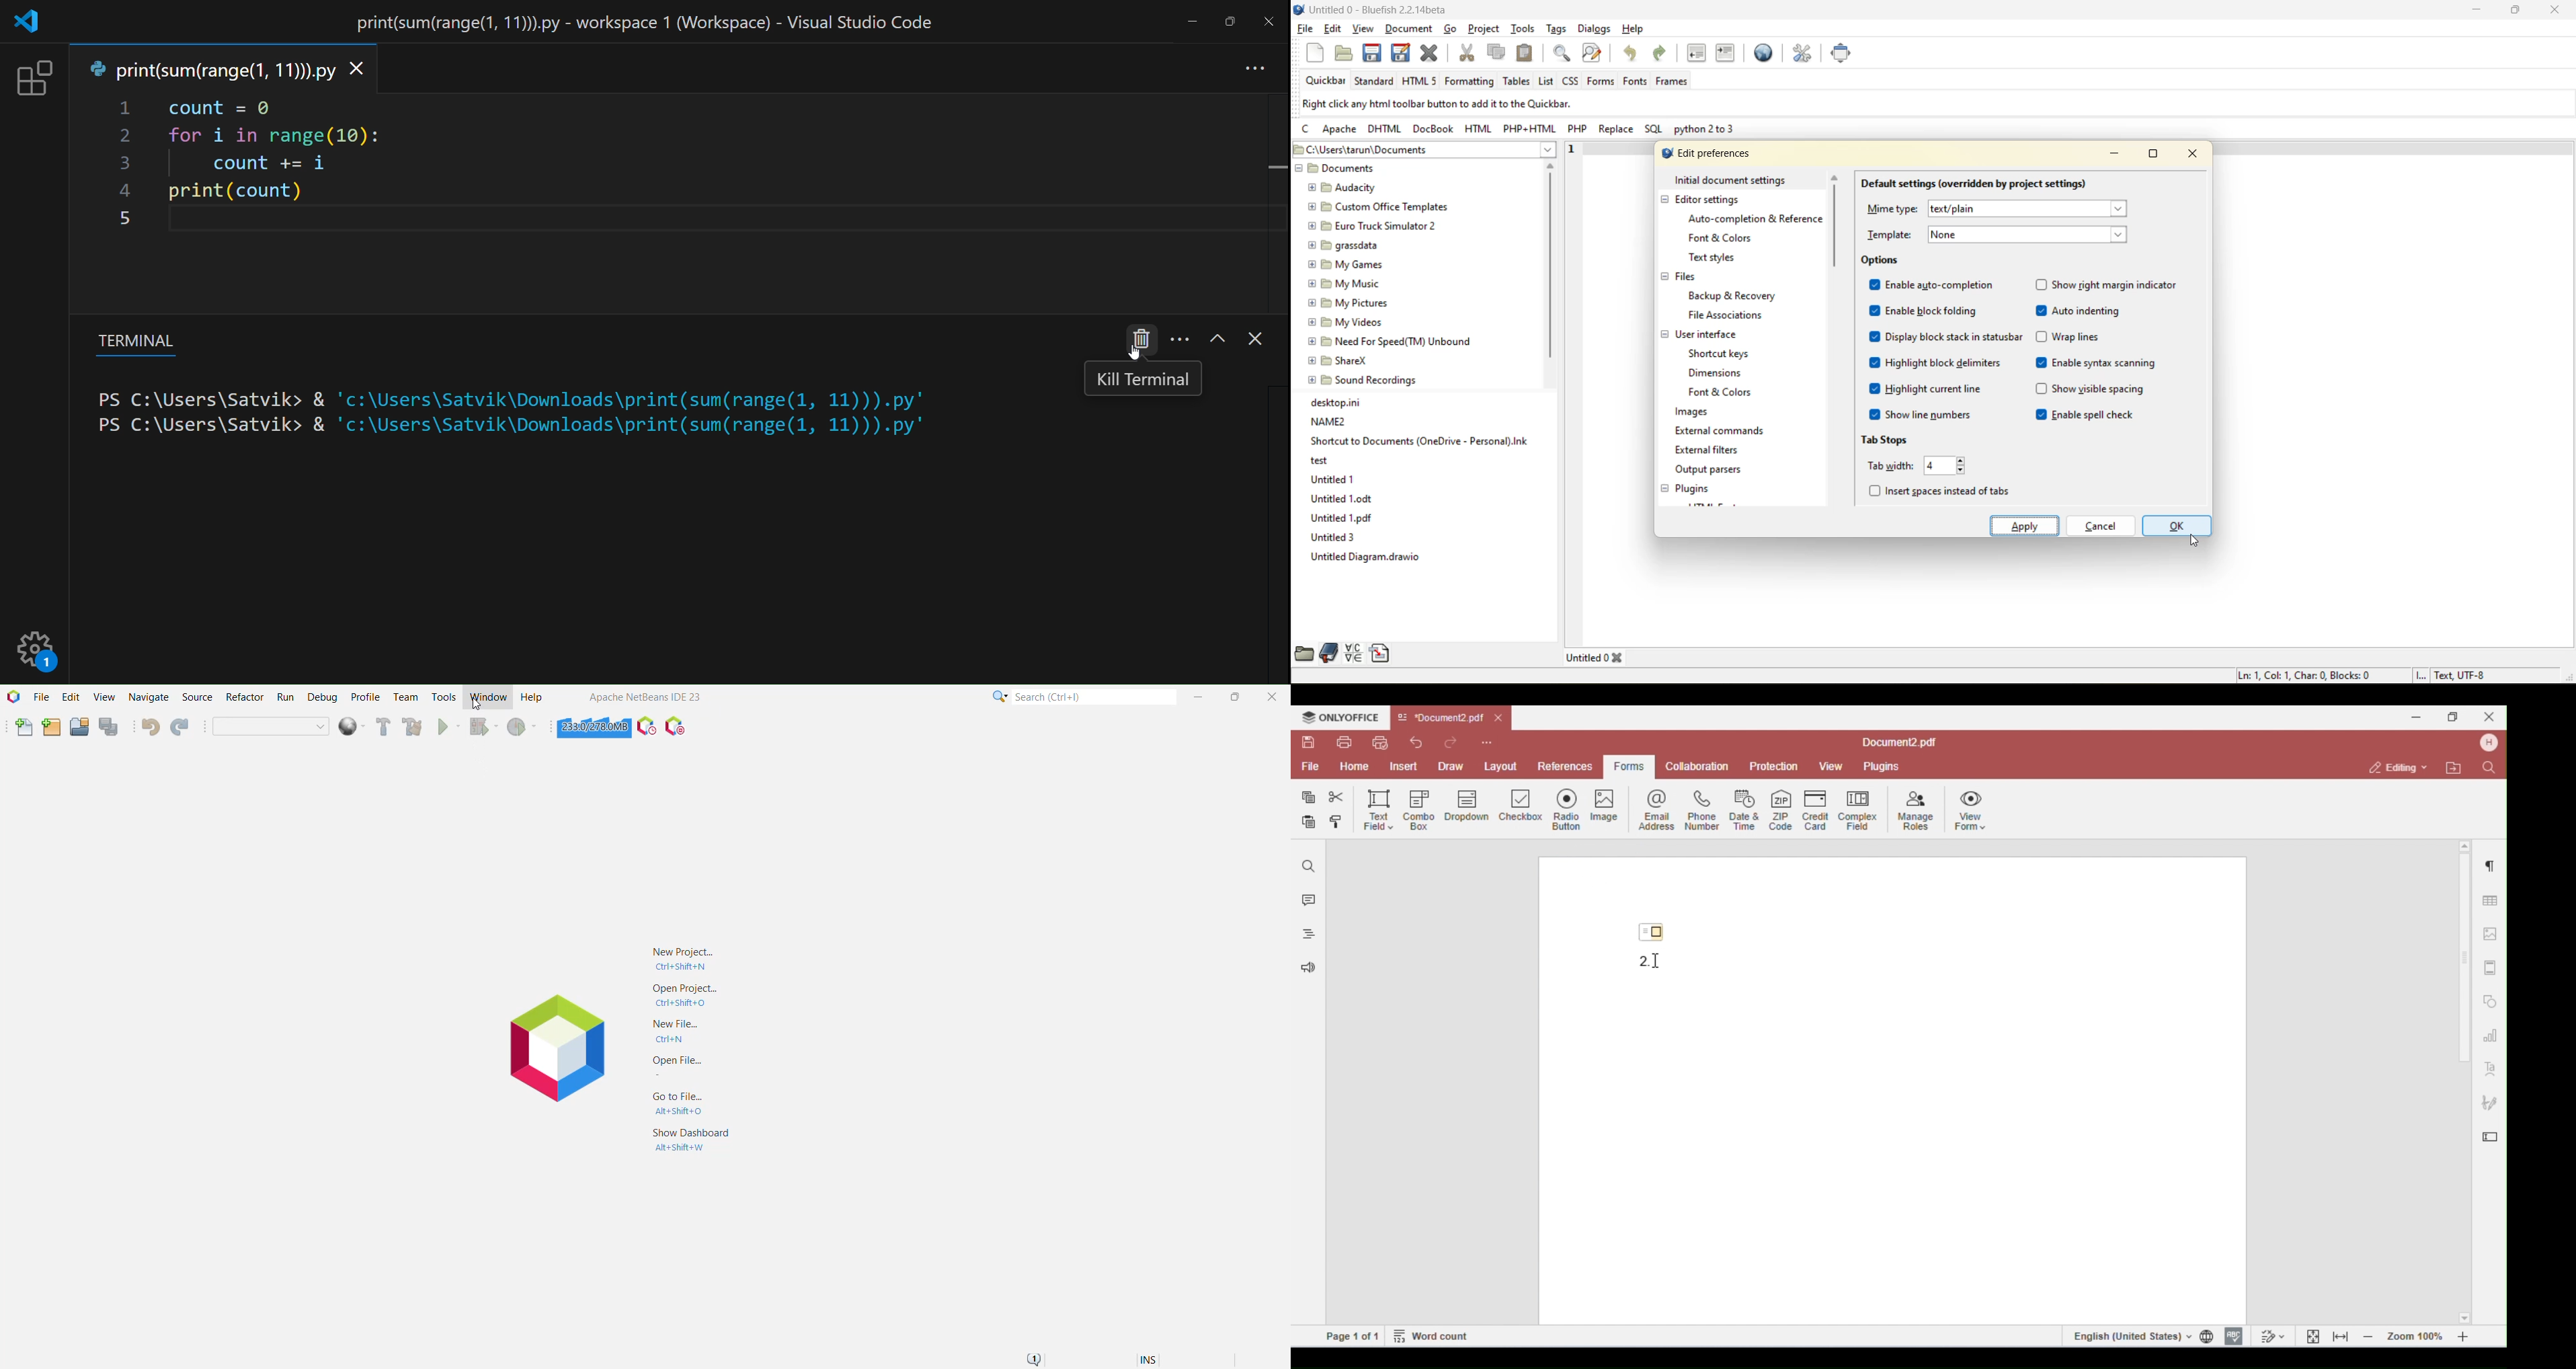  I want to click on css, so click(1572, 79).